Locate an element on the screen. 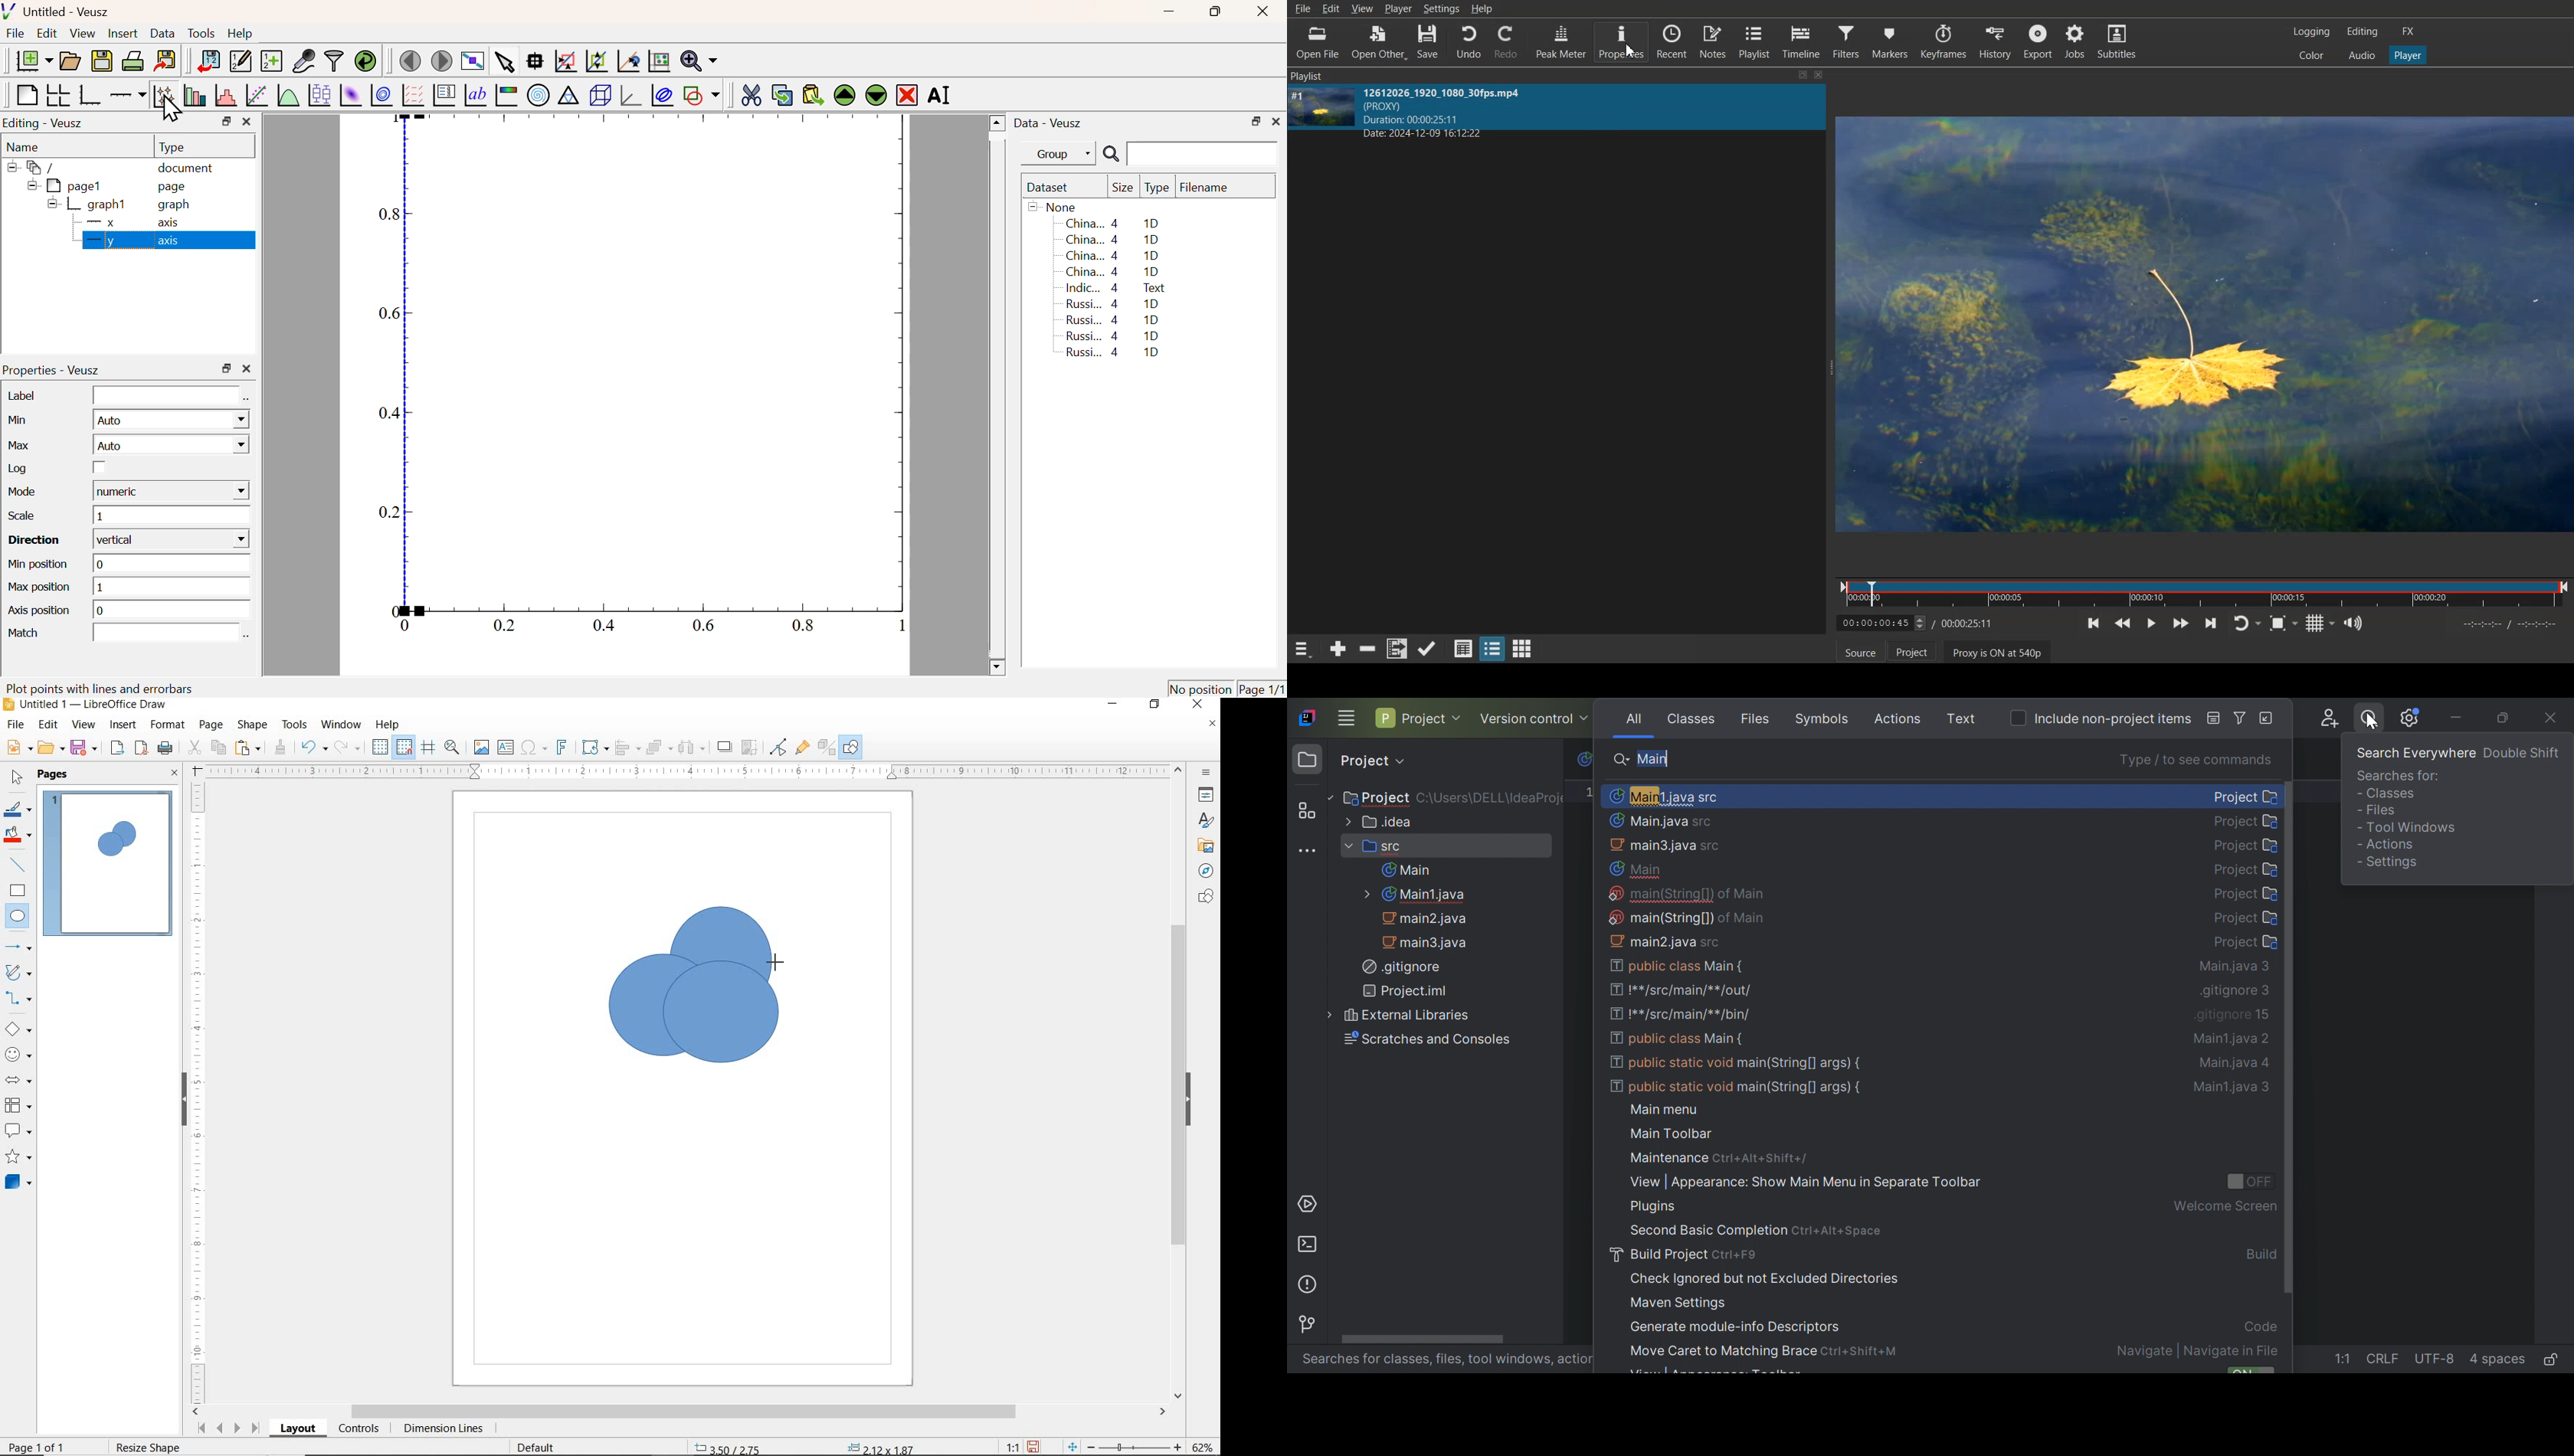 The height and width of the screenshot is (1456, 2576). Undo is located at coordinates (1468, 41).